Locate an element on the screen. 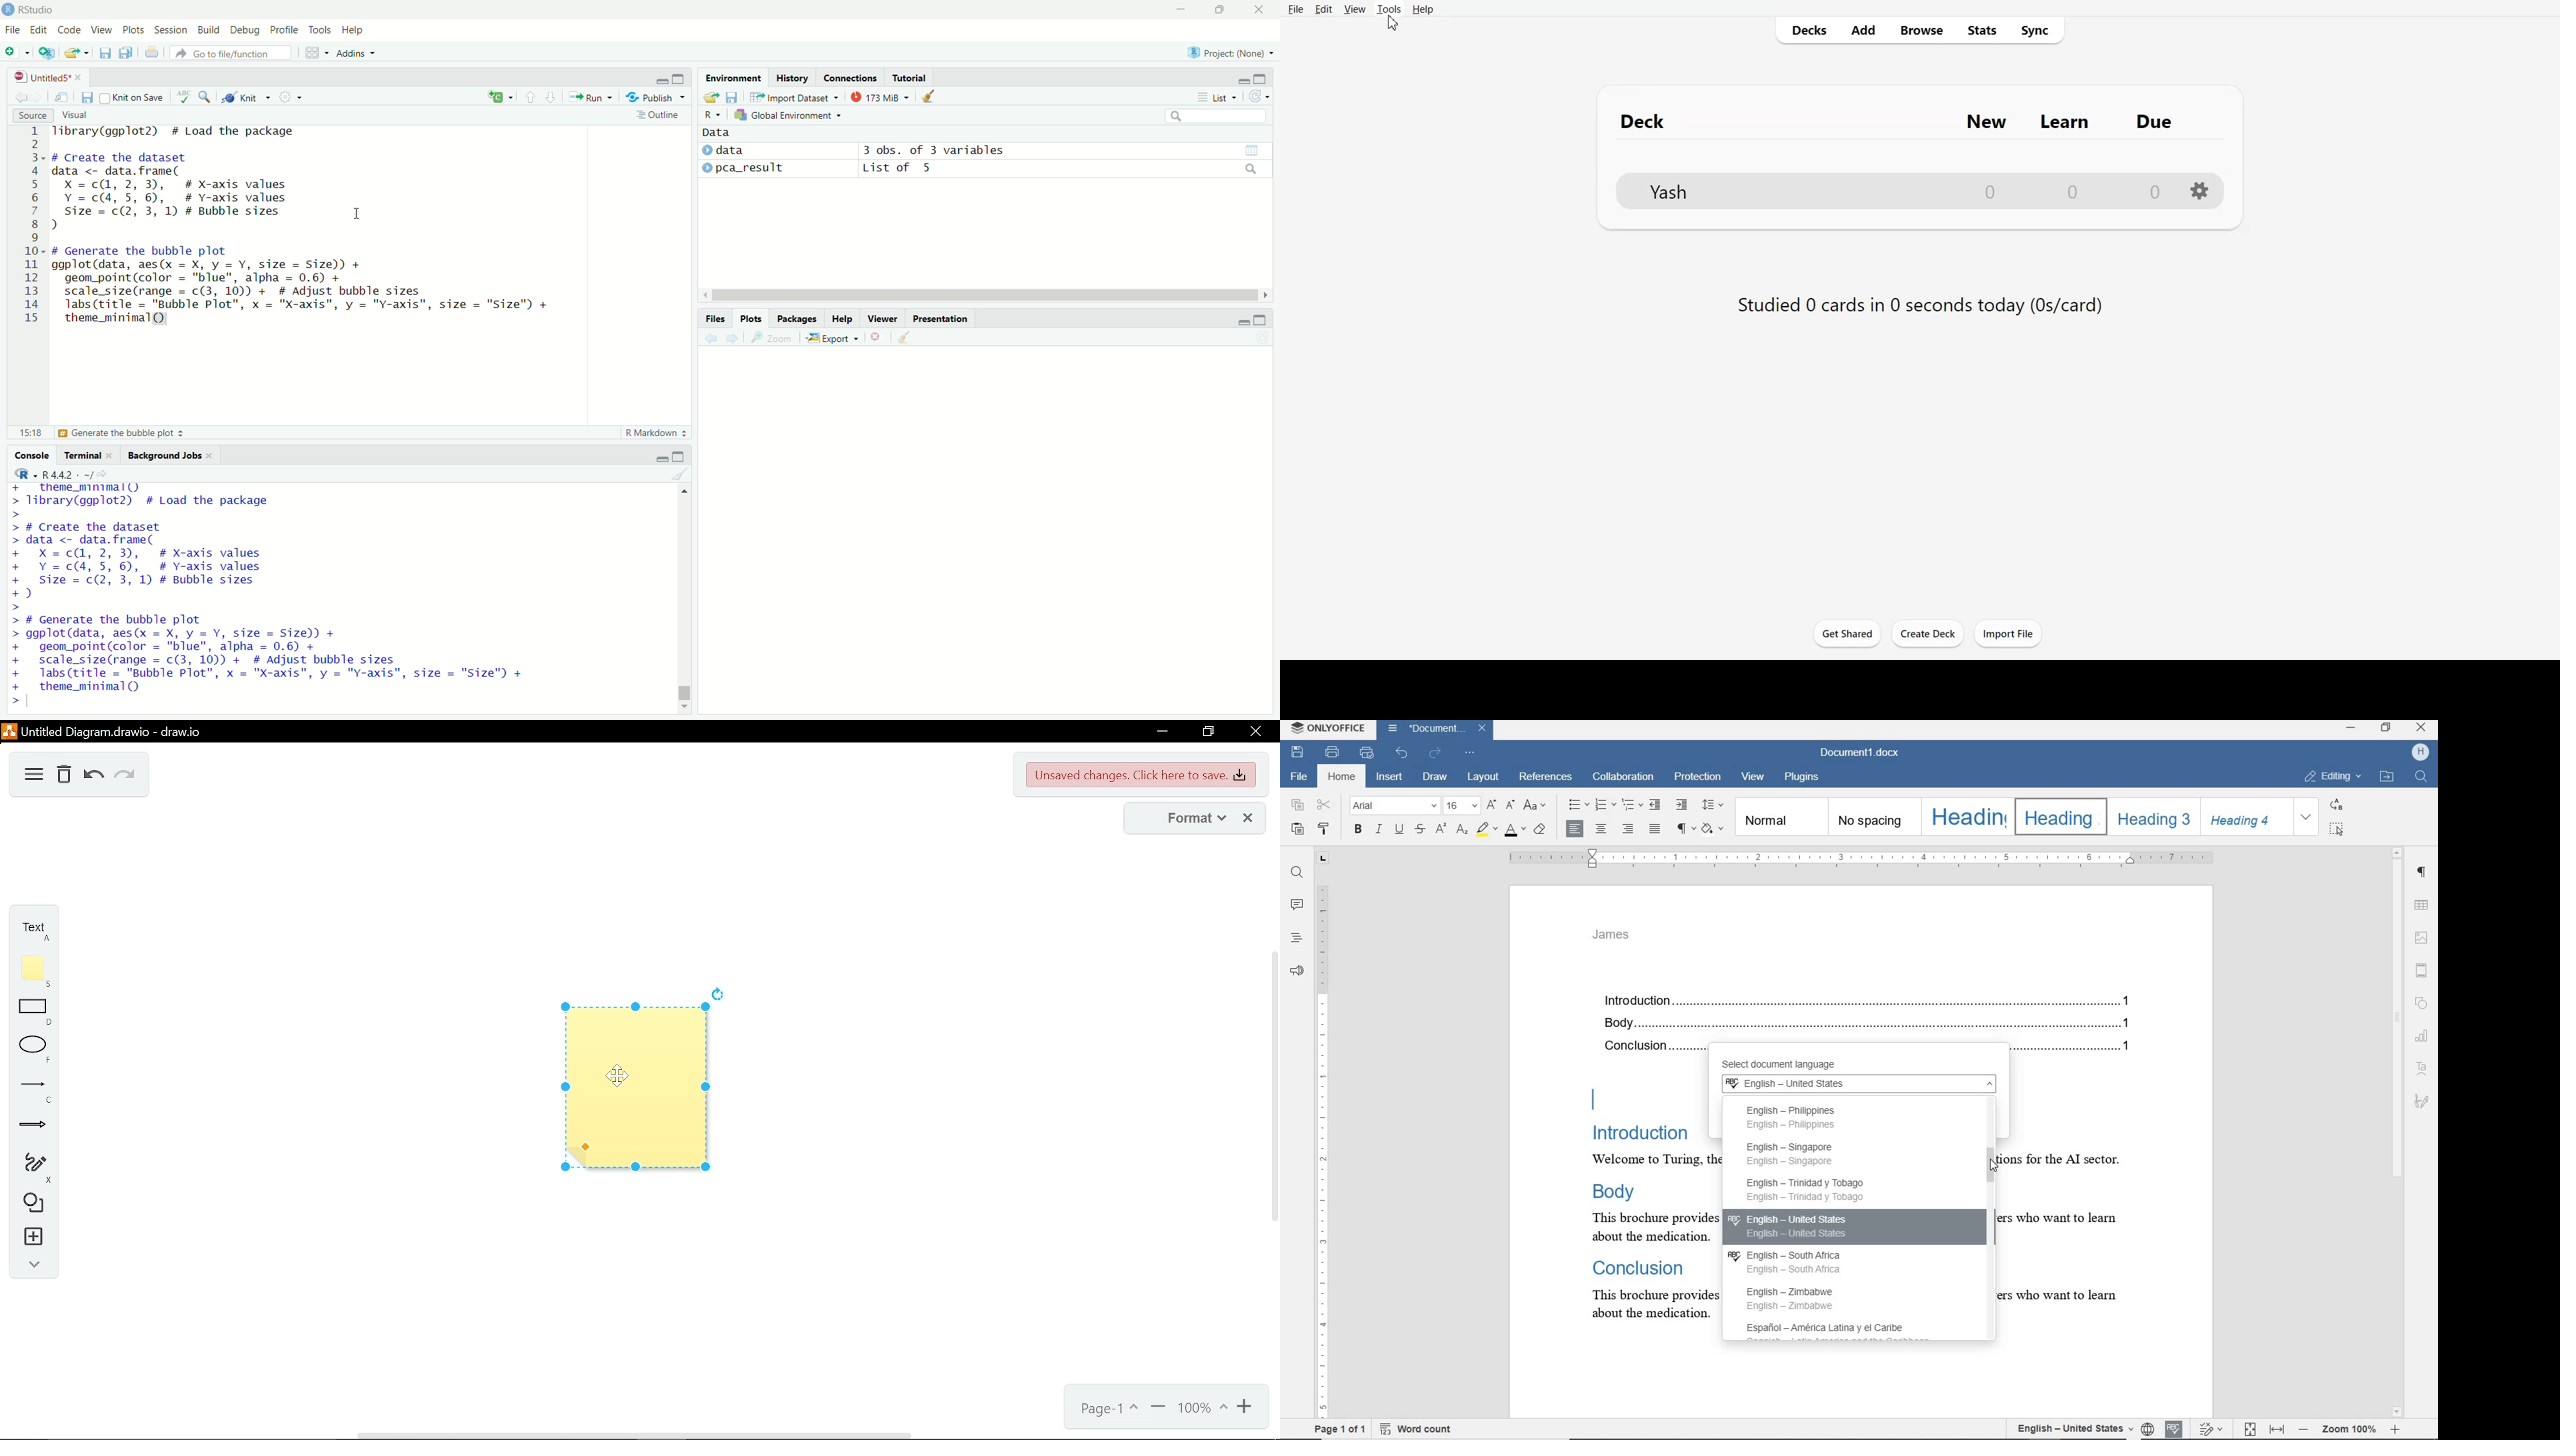  minimize is located at coordinates (661, 77).